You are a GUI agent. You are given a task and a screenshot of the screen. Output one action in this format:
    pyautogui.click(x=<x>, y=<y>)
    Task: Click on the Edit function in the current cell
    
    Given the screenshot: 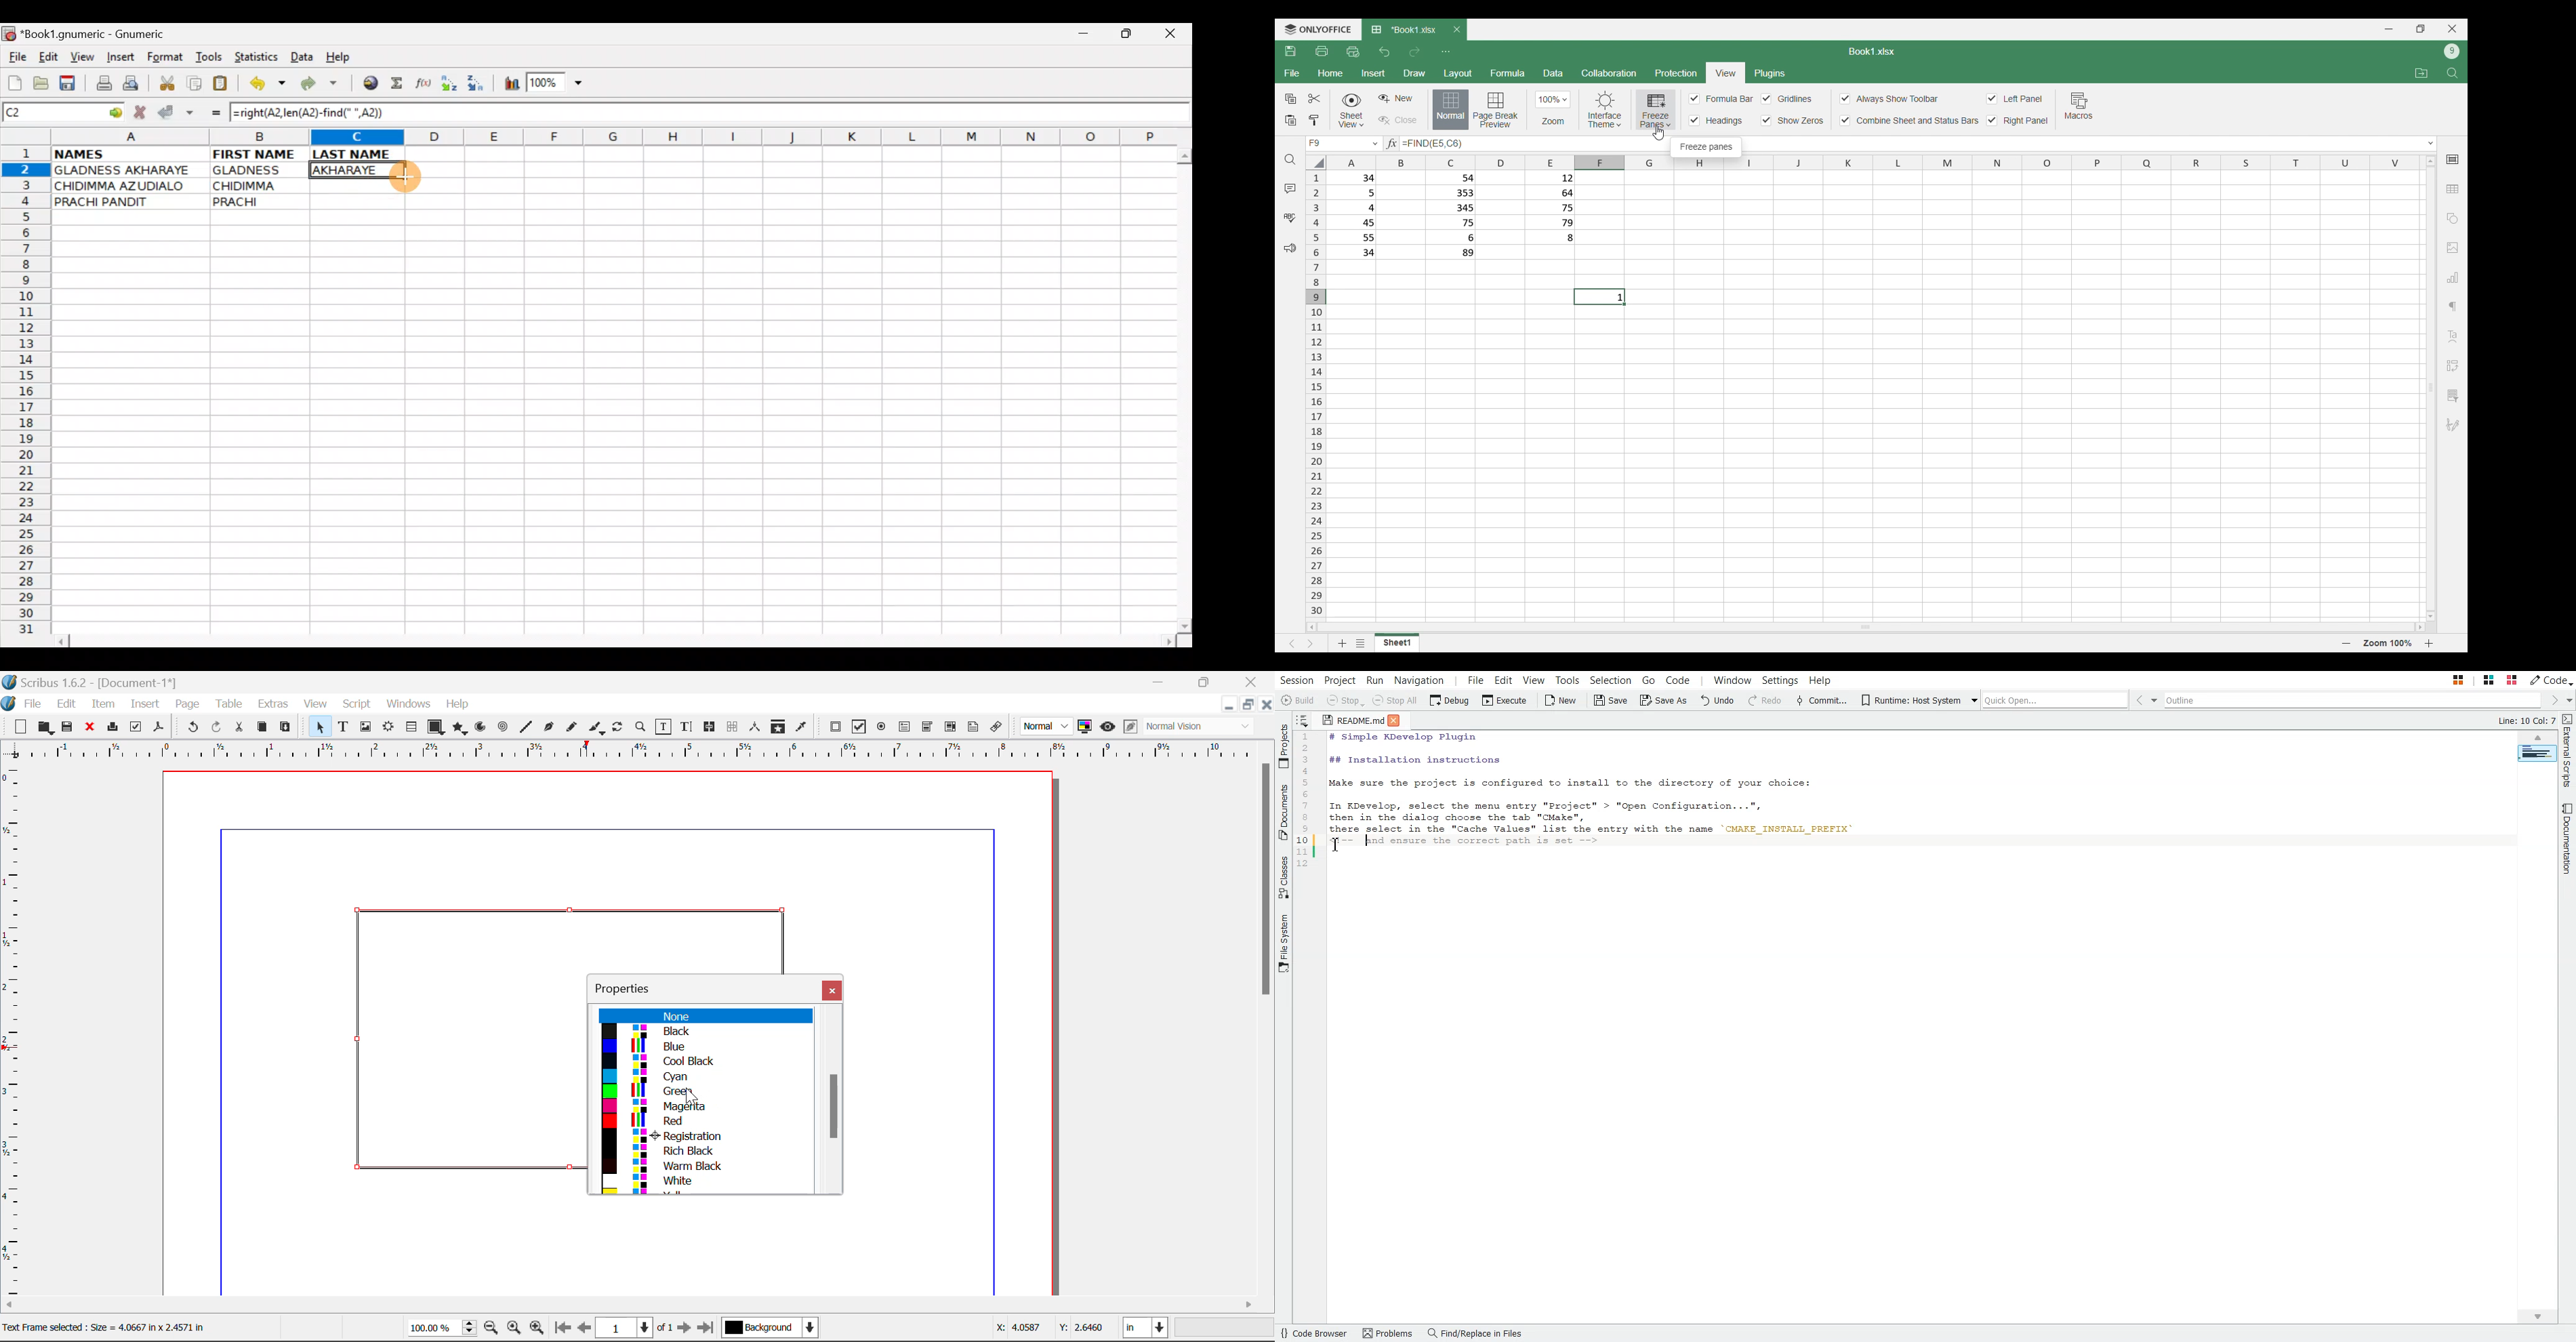 What is the action you would take?
    pyautogui.click(x=426, y=86)
    